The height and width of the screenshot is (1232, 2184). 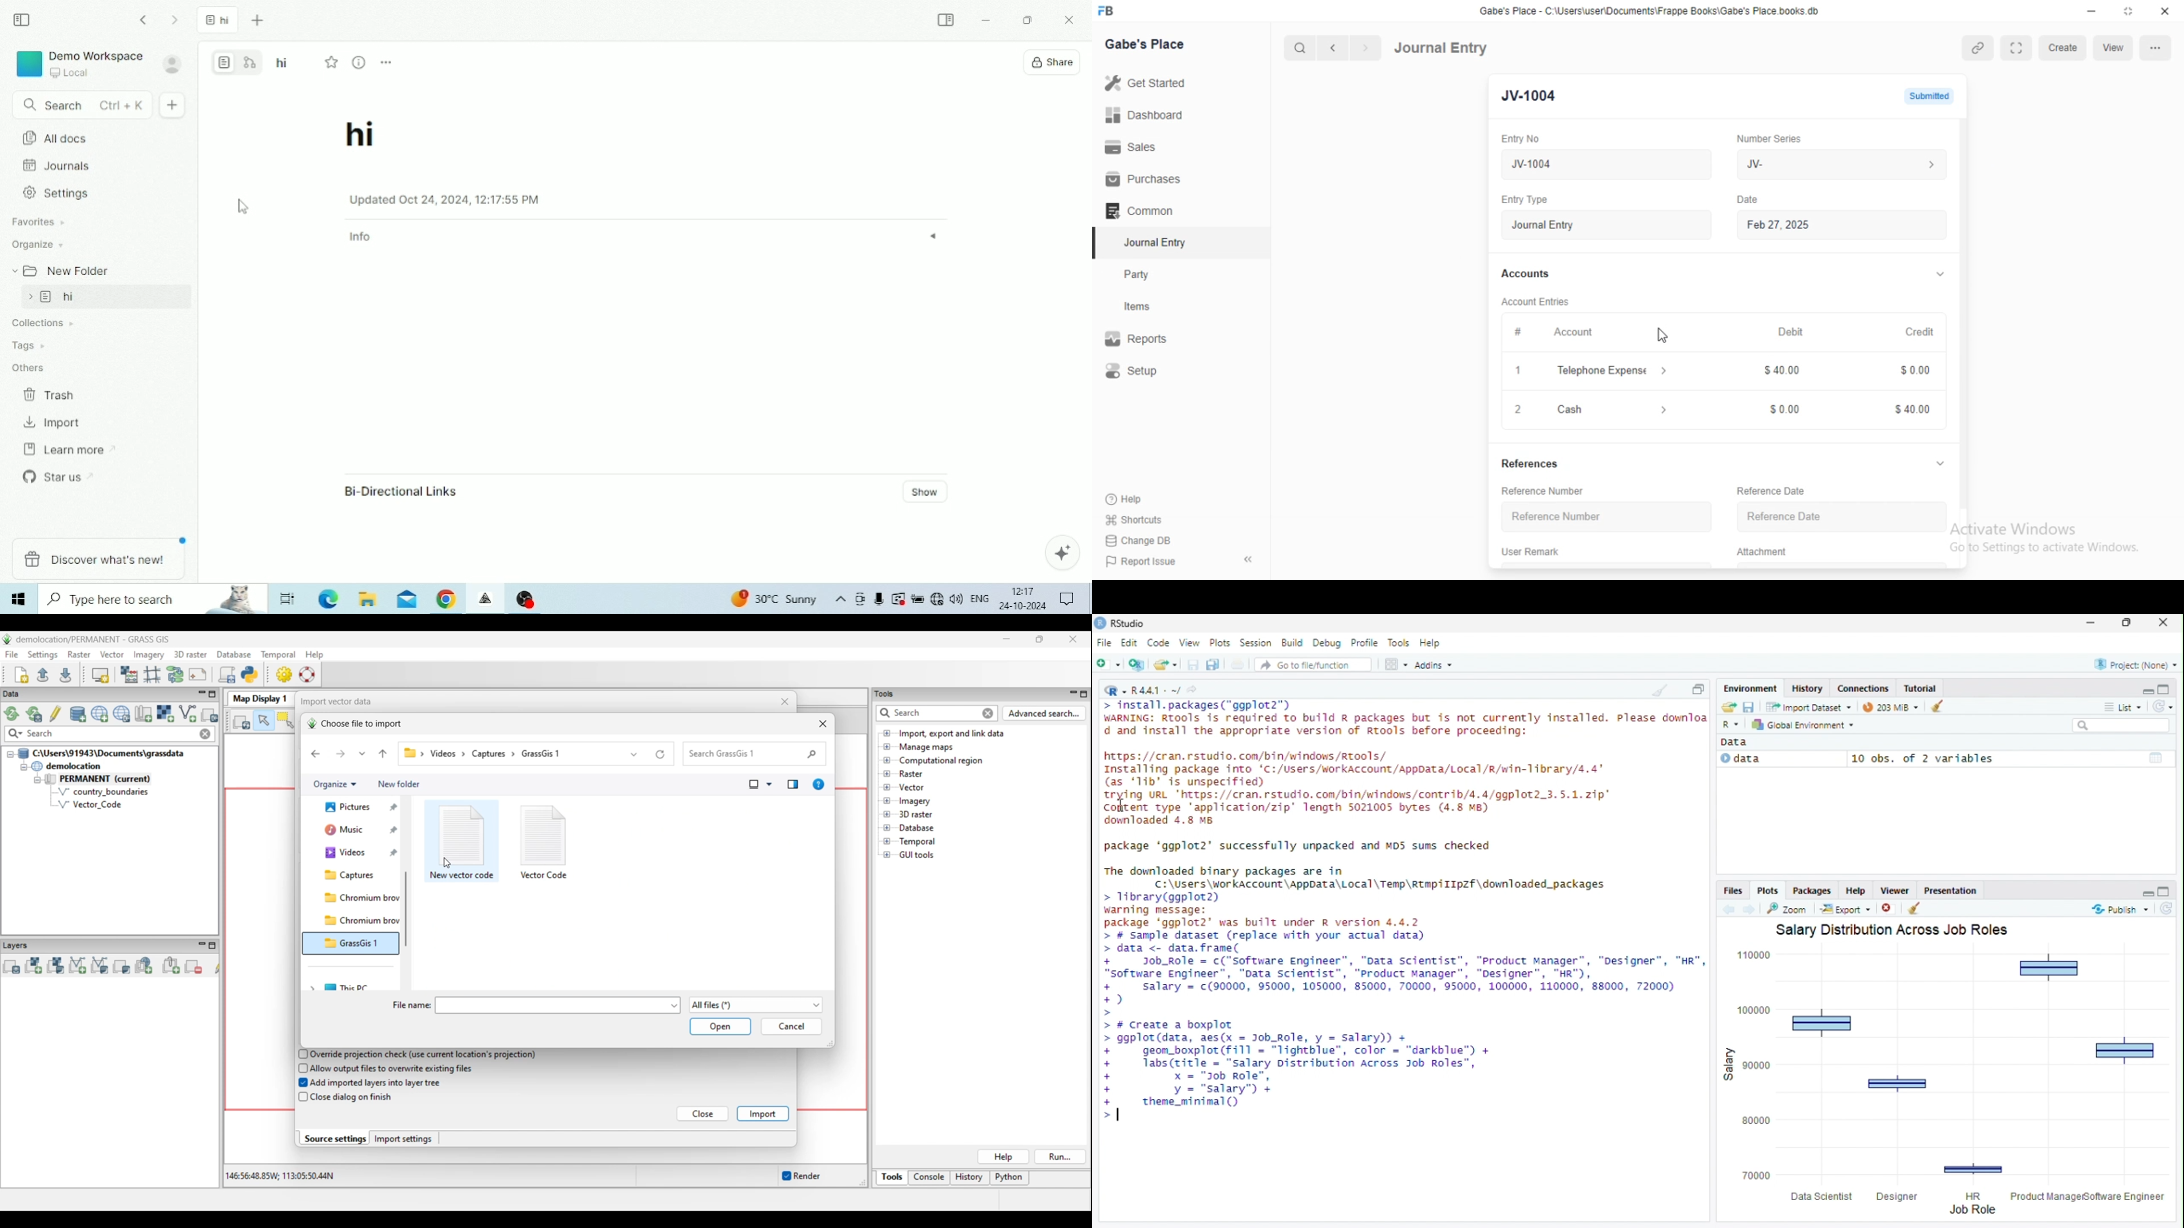 I want to click on ‘Number Series, so click(x=1769, y=138).